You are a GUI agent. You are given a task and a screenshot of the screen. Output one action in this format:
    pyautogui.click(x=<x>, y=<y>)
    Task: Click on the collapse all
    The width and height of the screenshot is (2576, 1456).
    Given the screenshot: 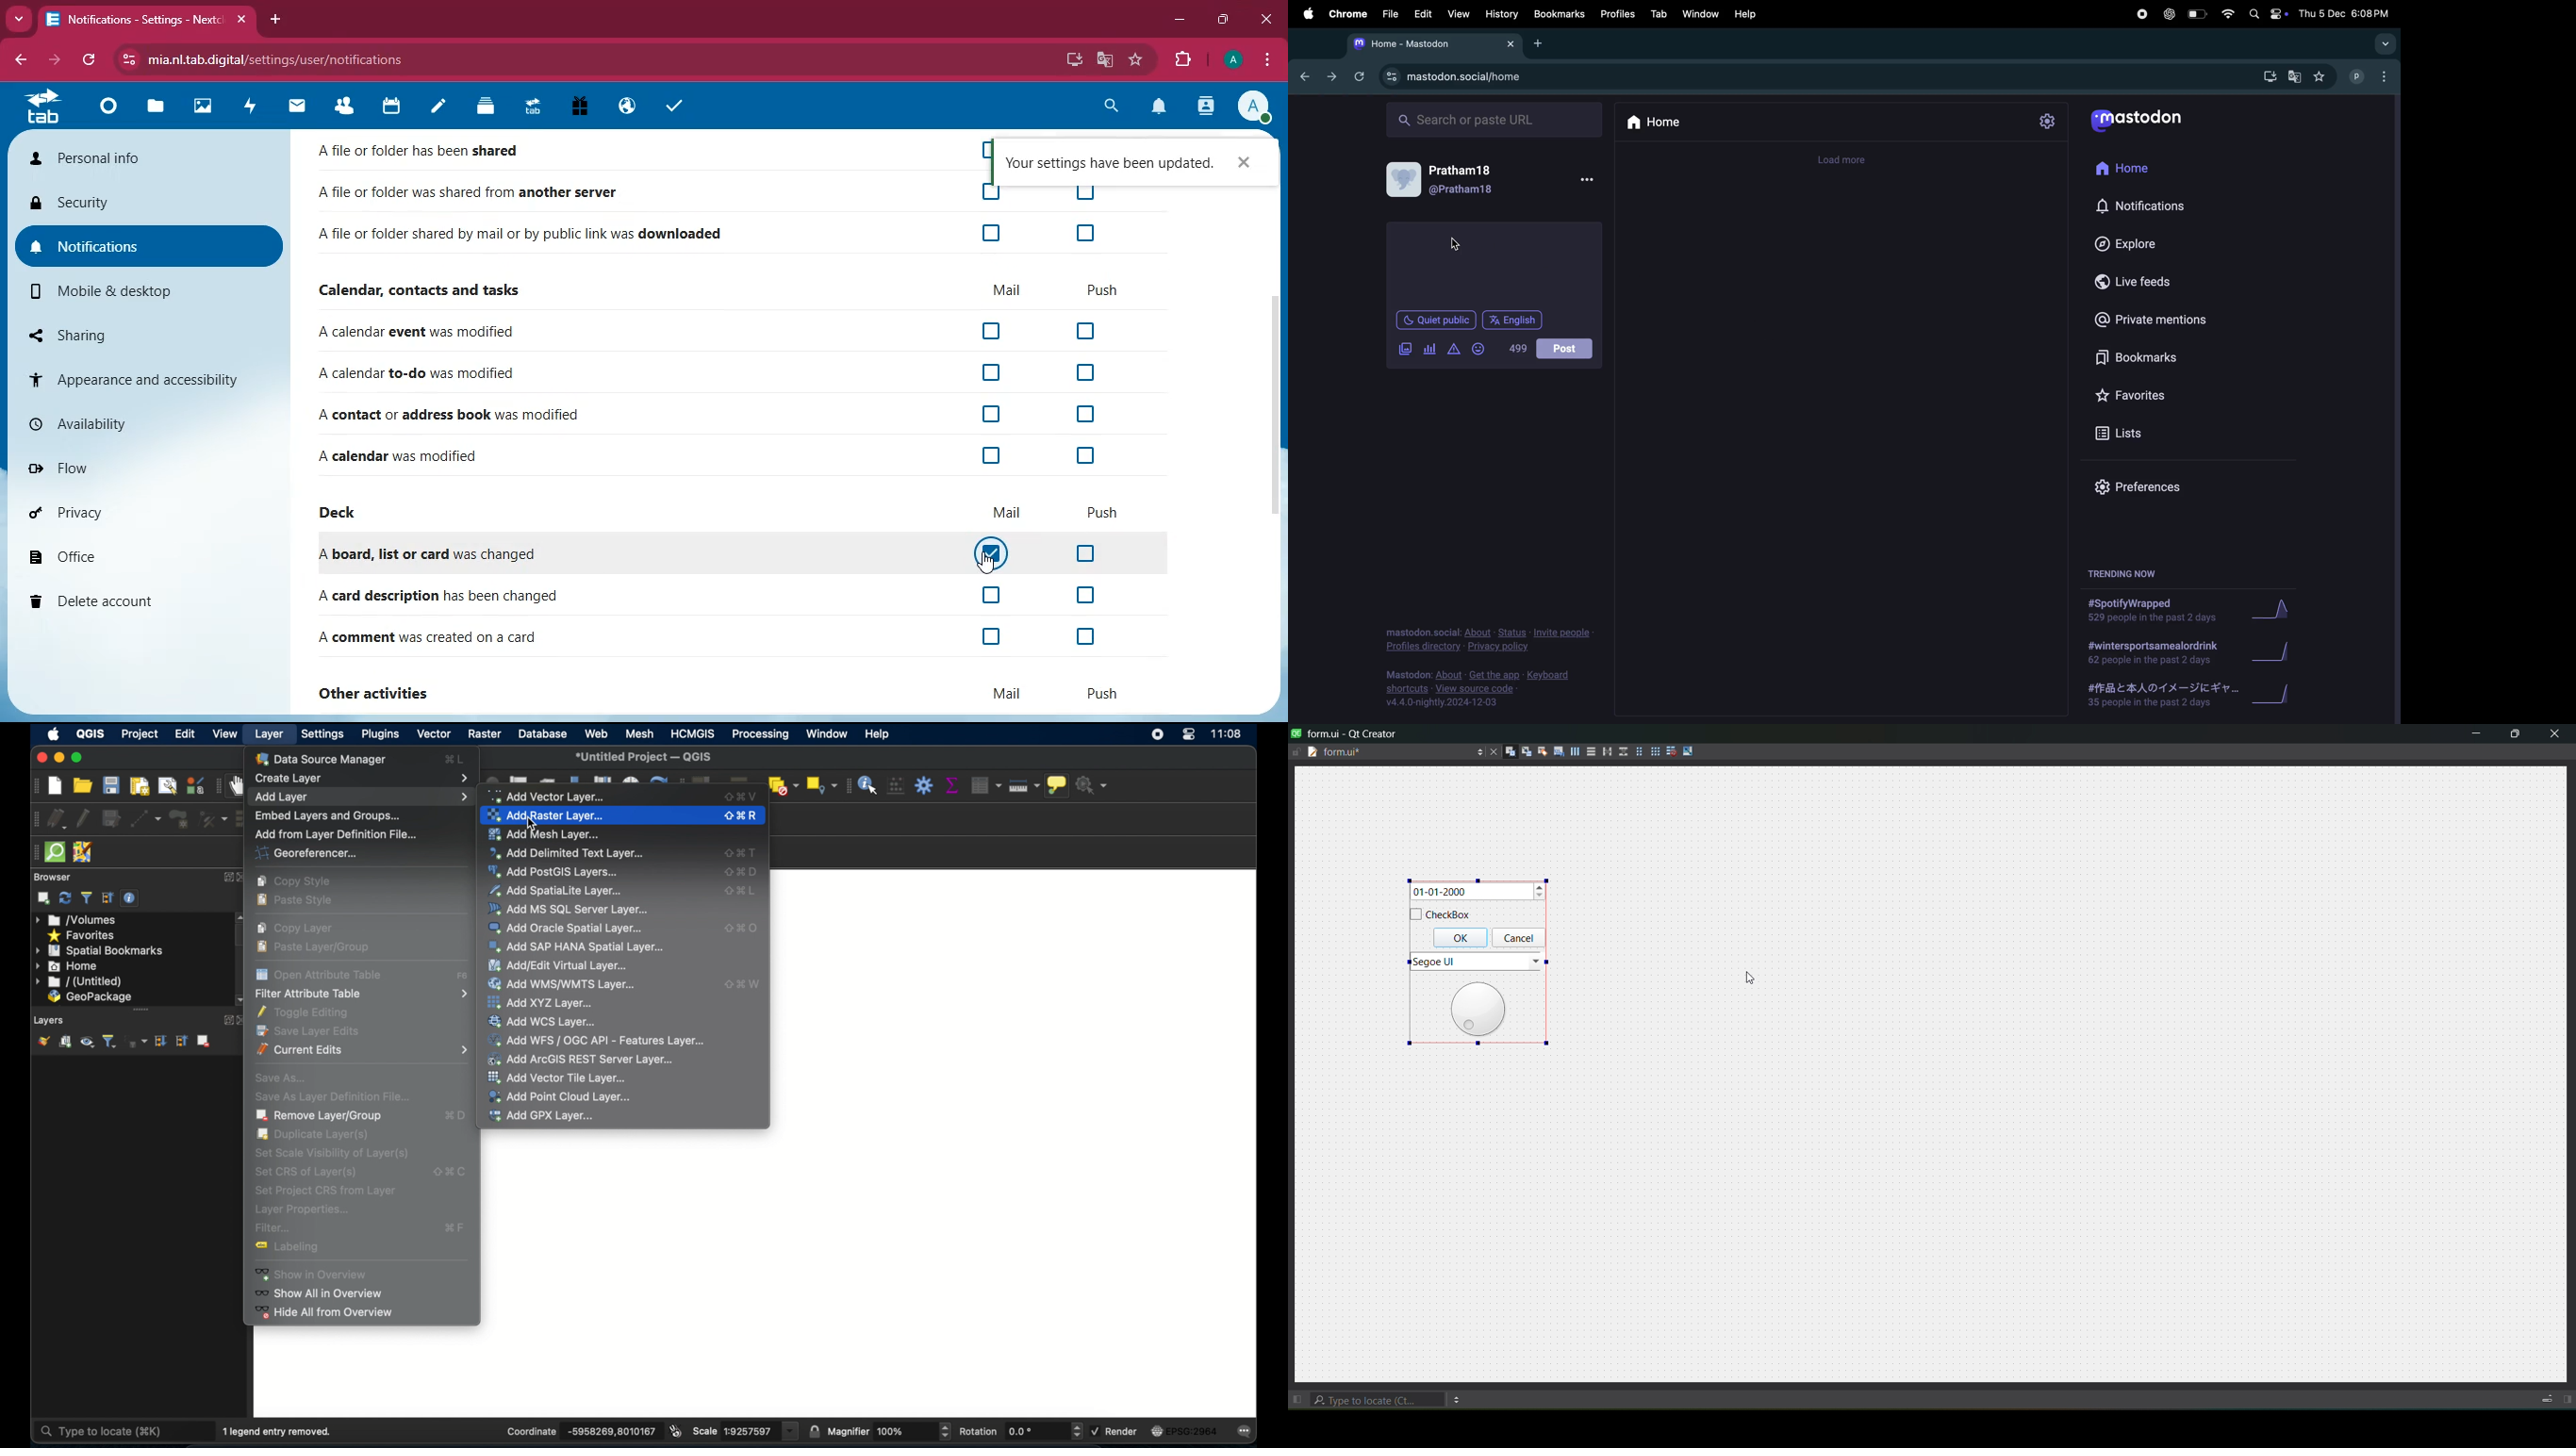 What is the action you would take?
    pyautogui.click(x=106, y=898)
    